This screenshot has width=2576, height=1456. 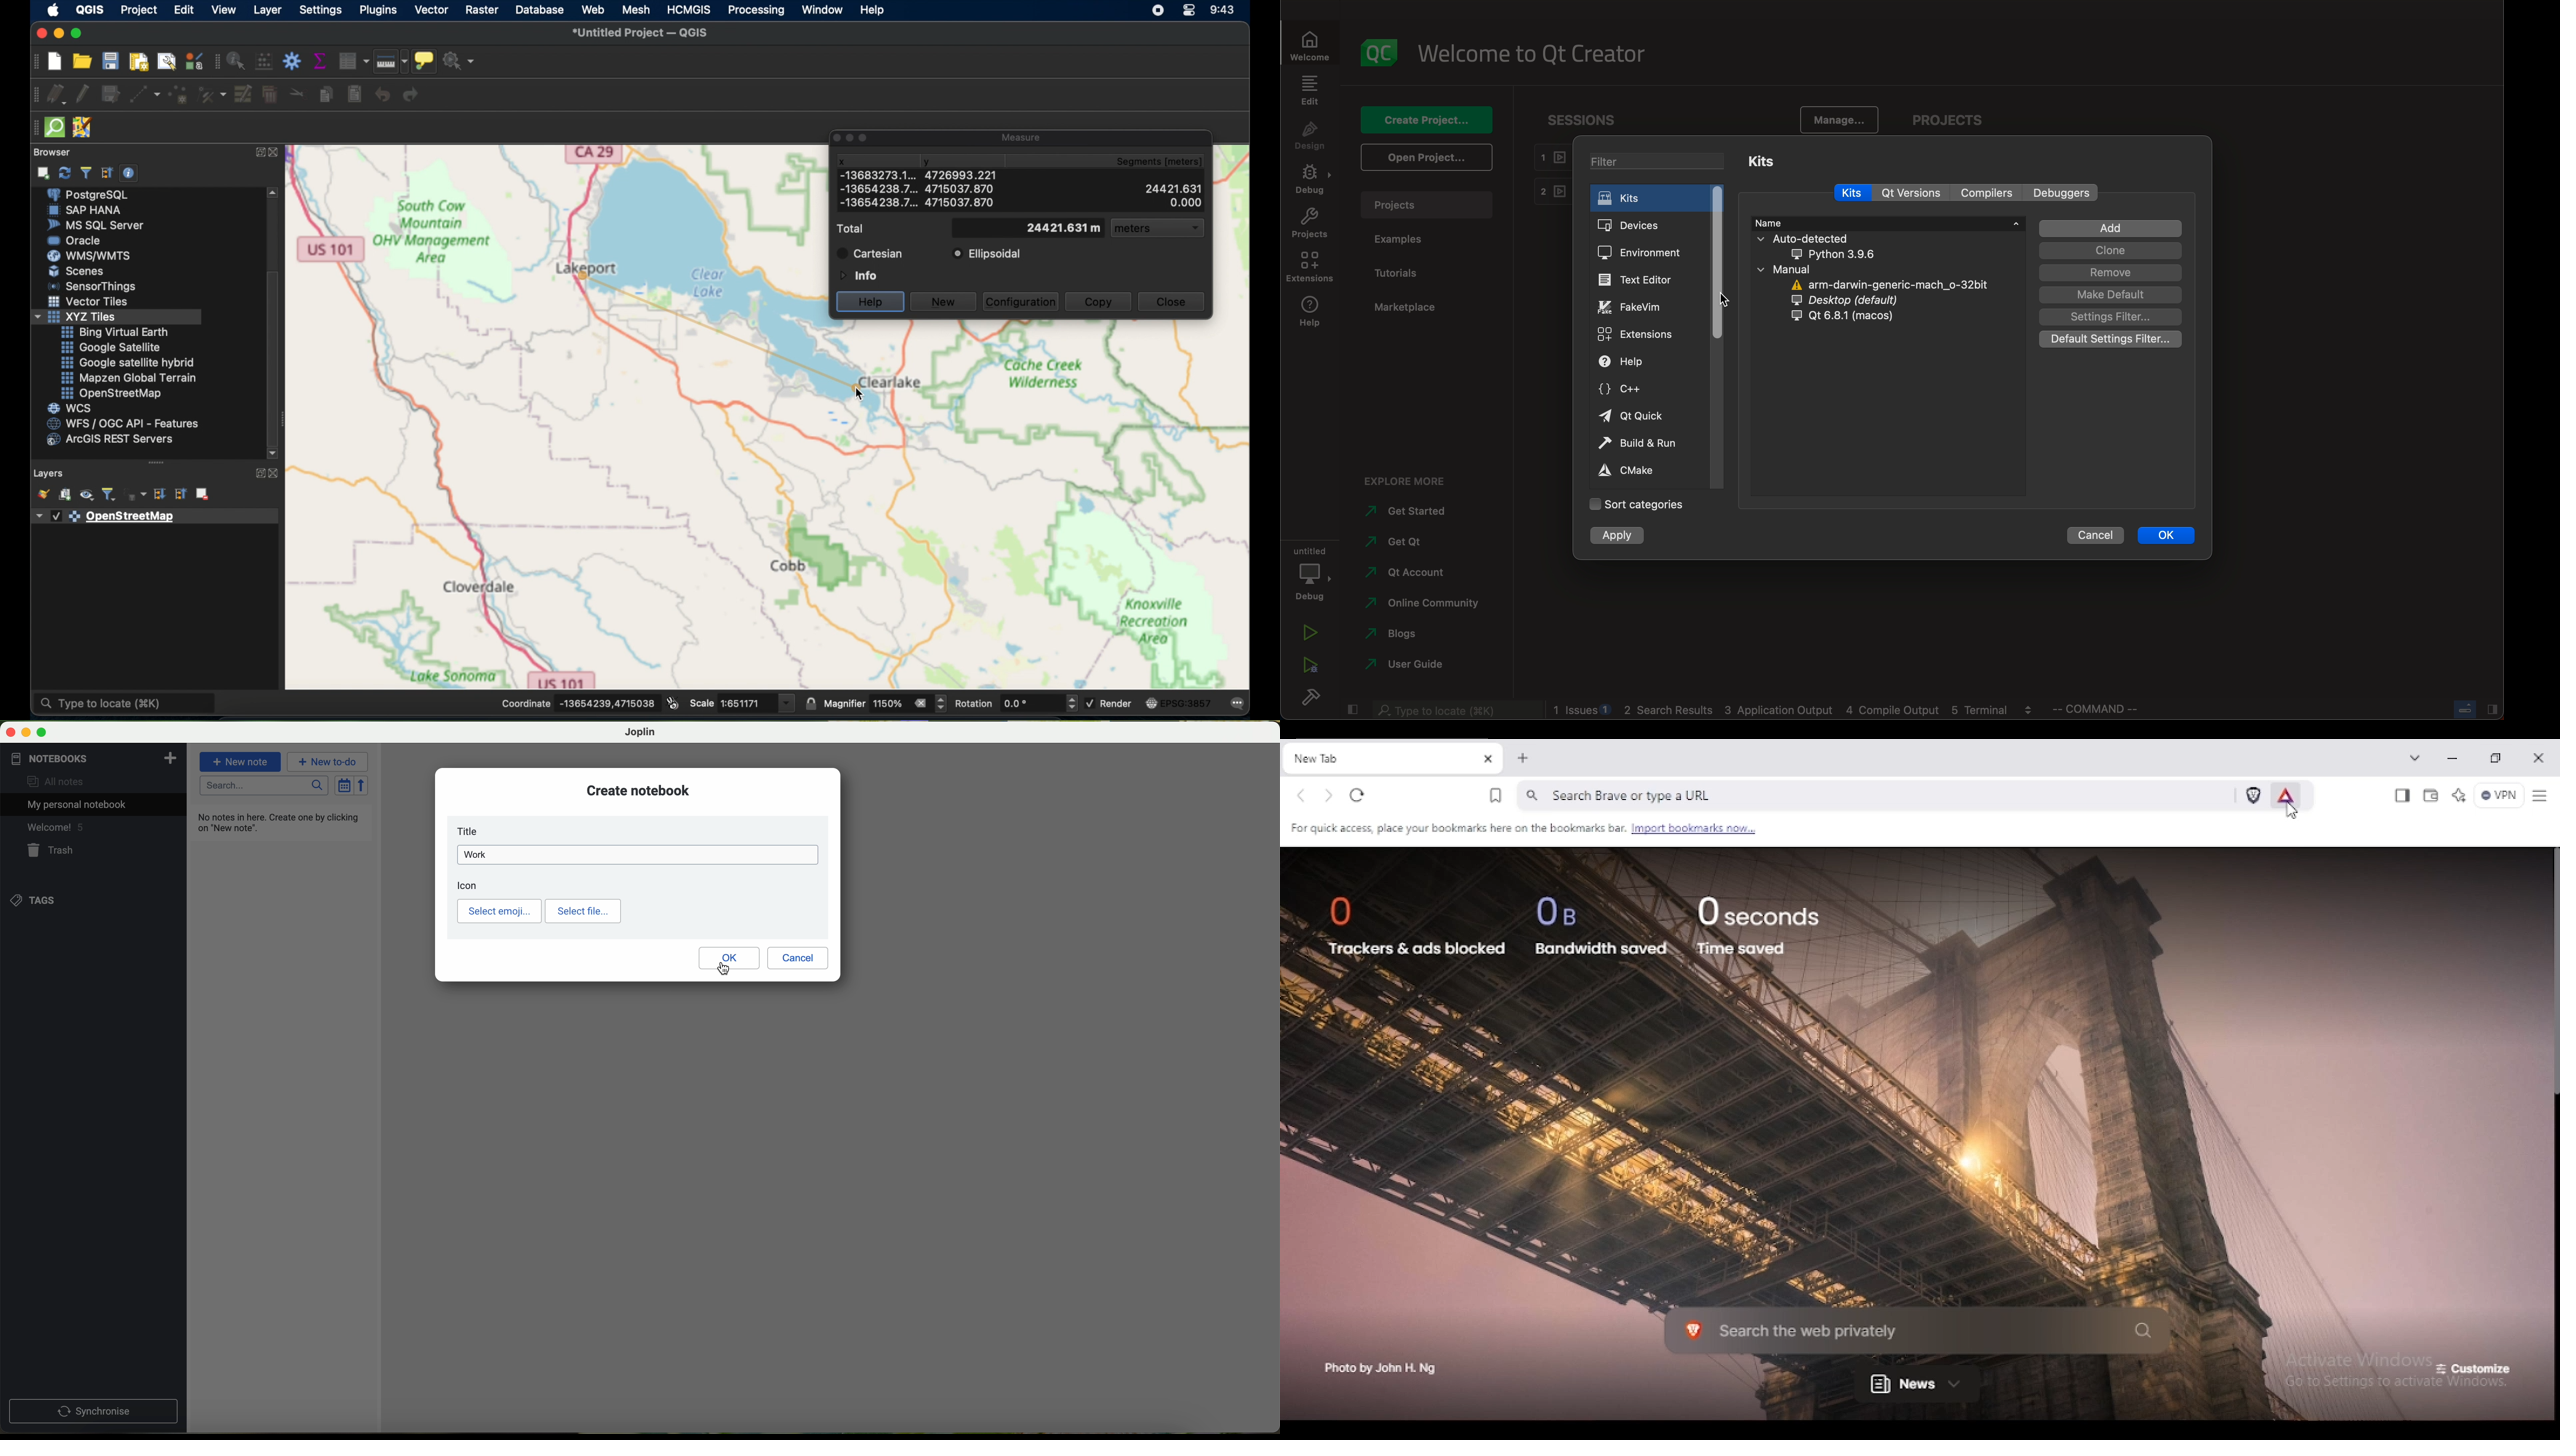 I want to click on copy features, so click(x=325, y=95).